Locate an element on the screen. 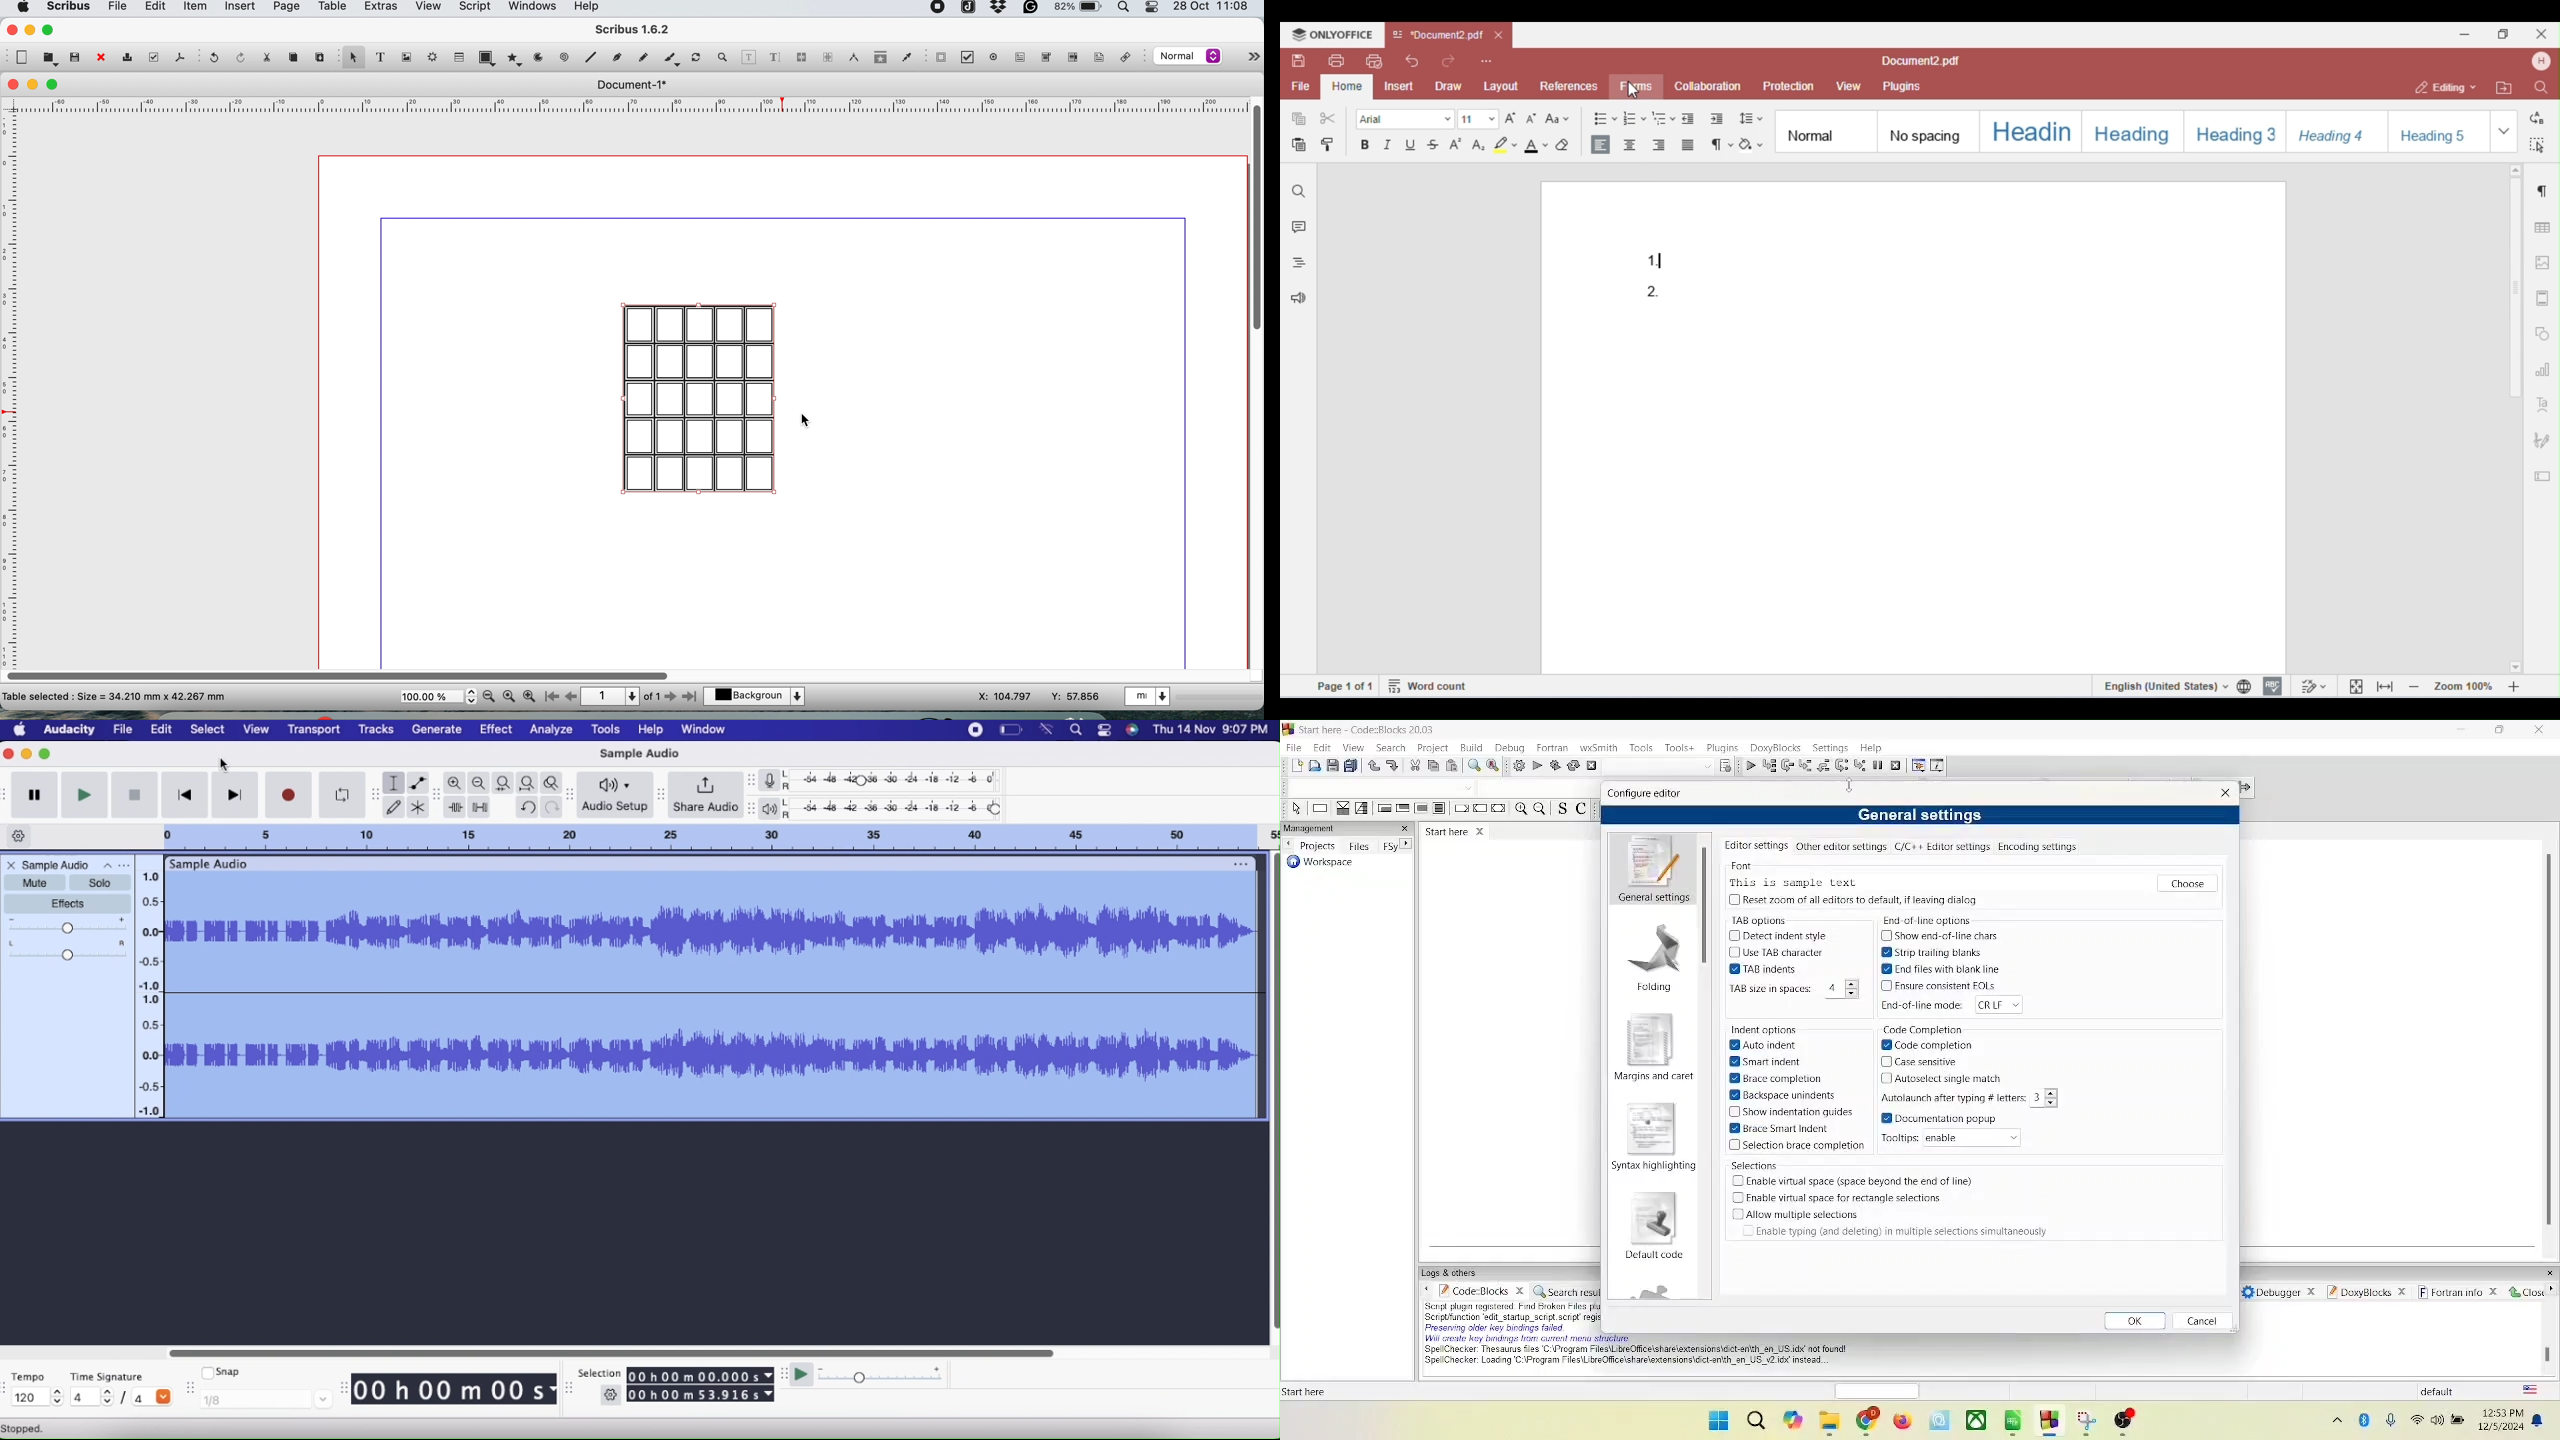  brace completion is located at coordinates (1804, 1147).